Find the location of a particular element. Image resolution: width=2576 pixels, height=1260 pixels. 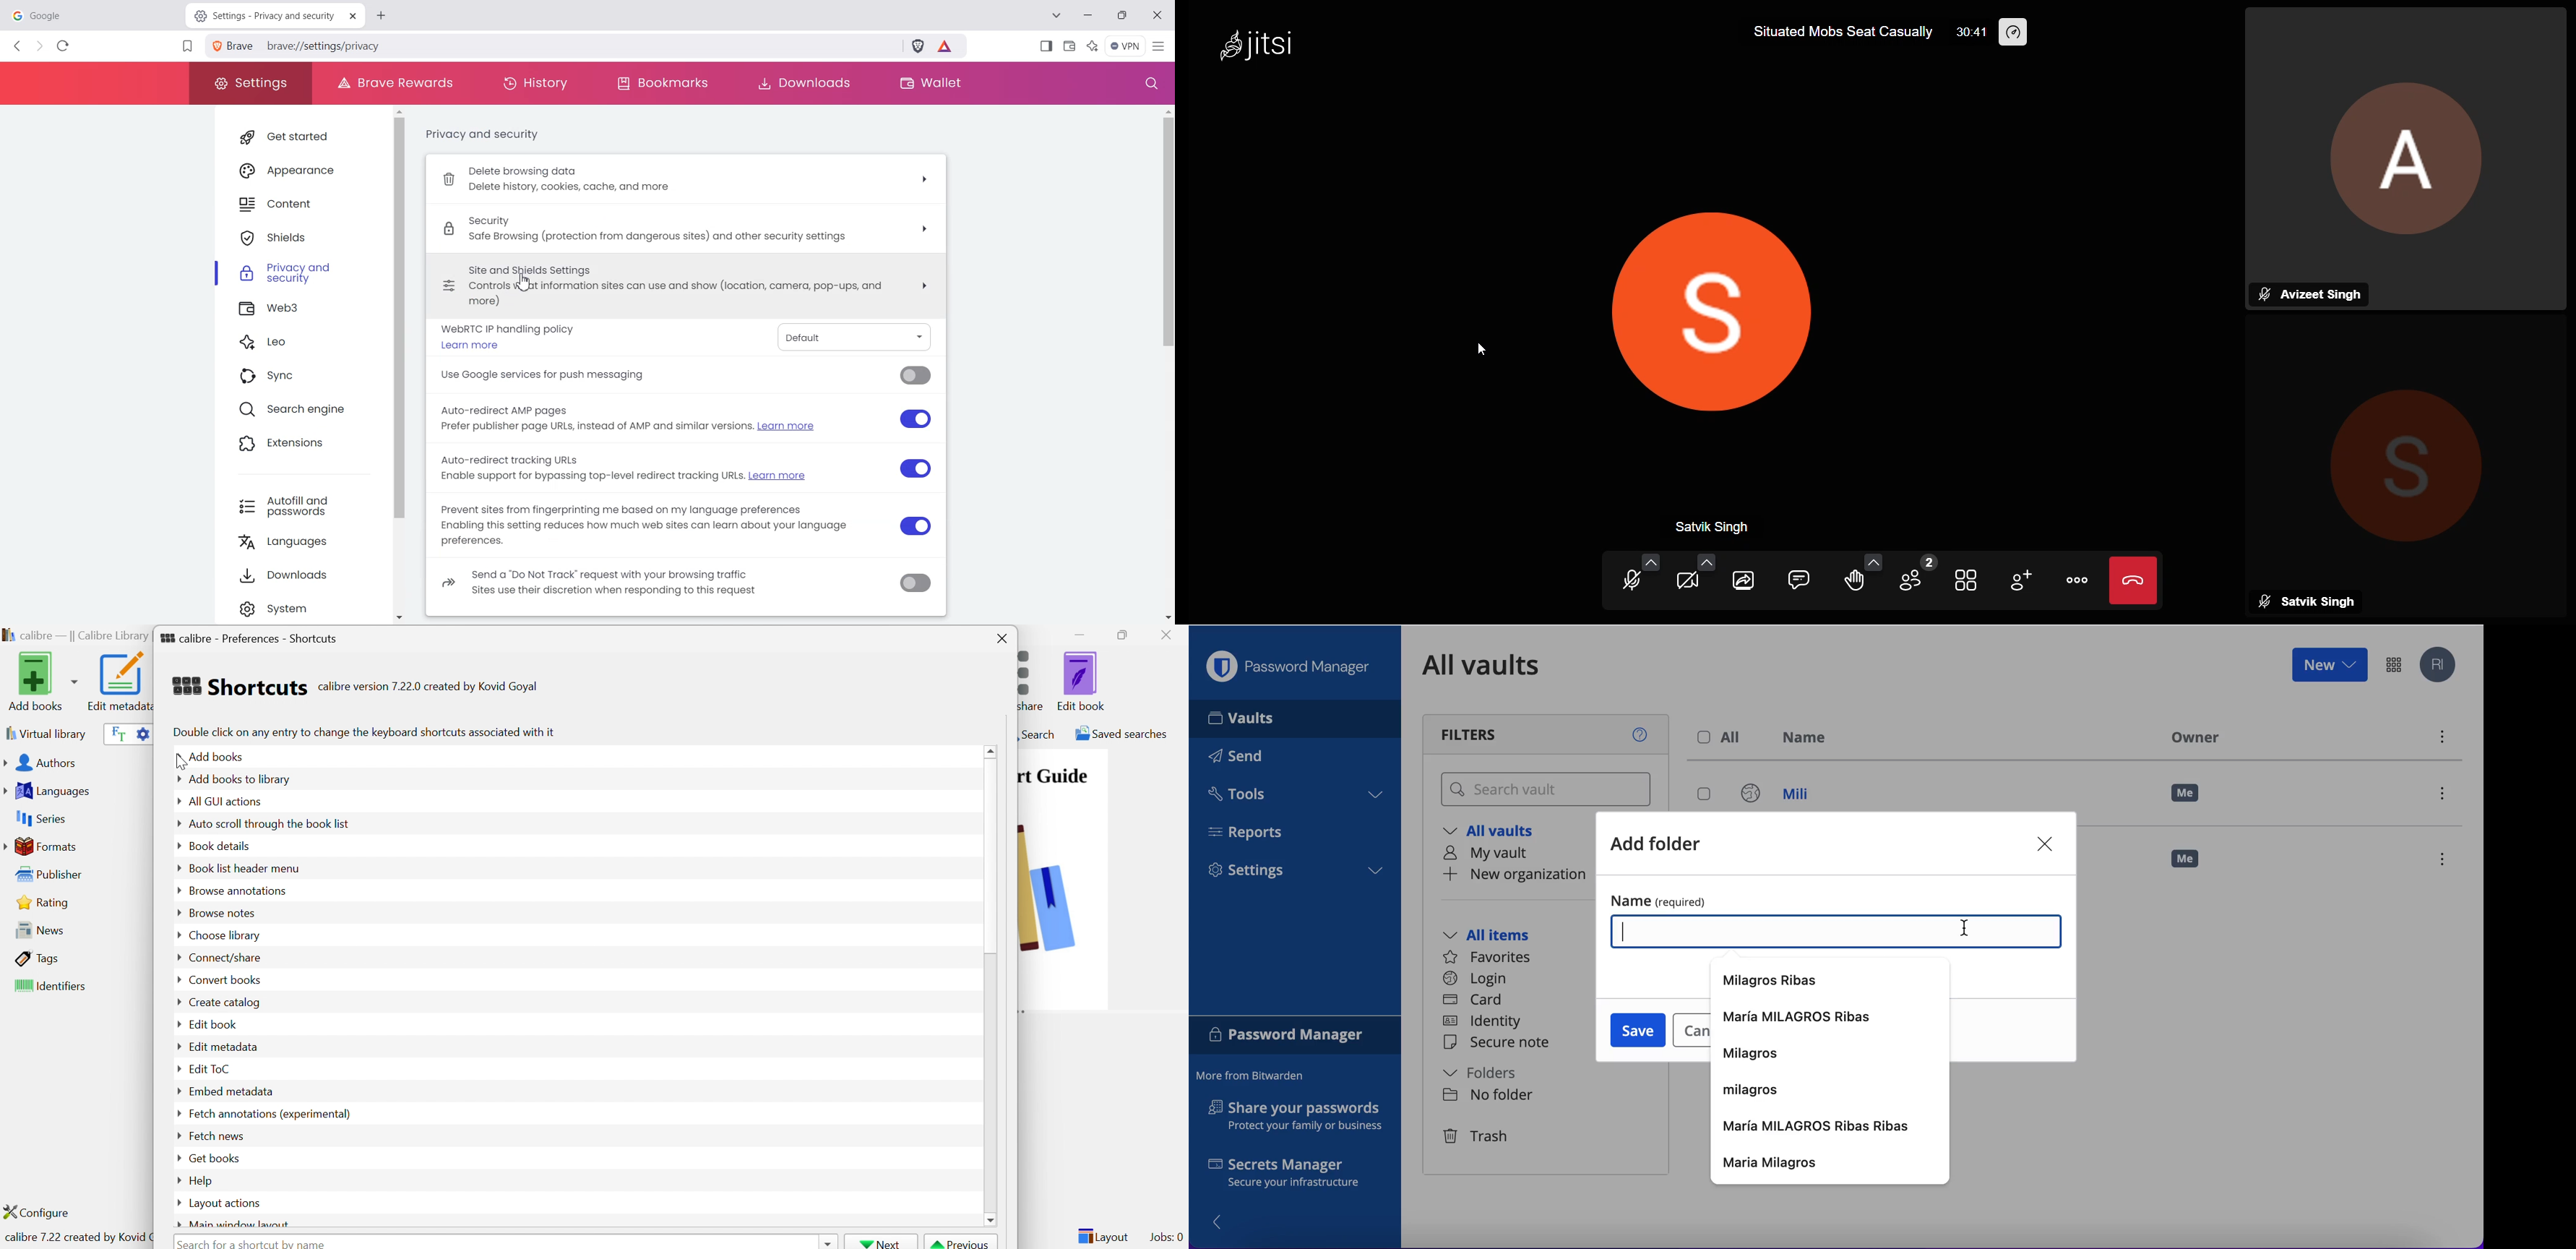

Drop Down is located at coordinates (177, 1178).